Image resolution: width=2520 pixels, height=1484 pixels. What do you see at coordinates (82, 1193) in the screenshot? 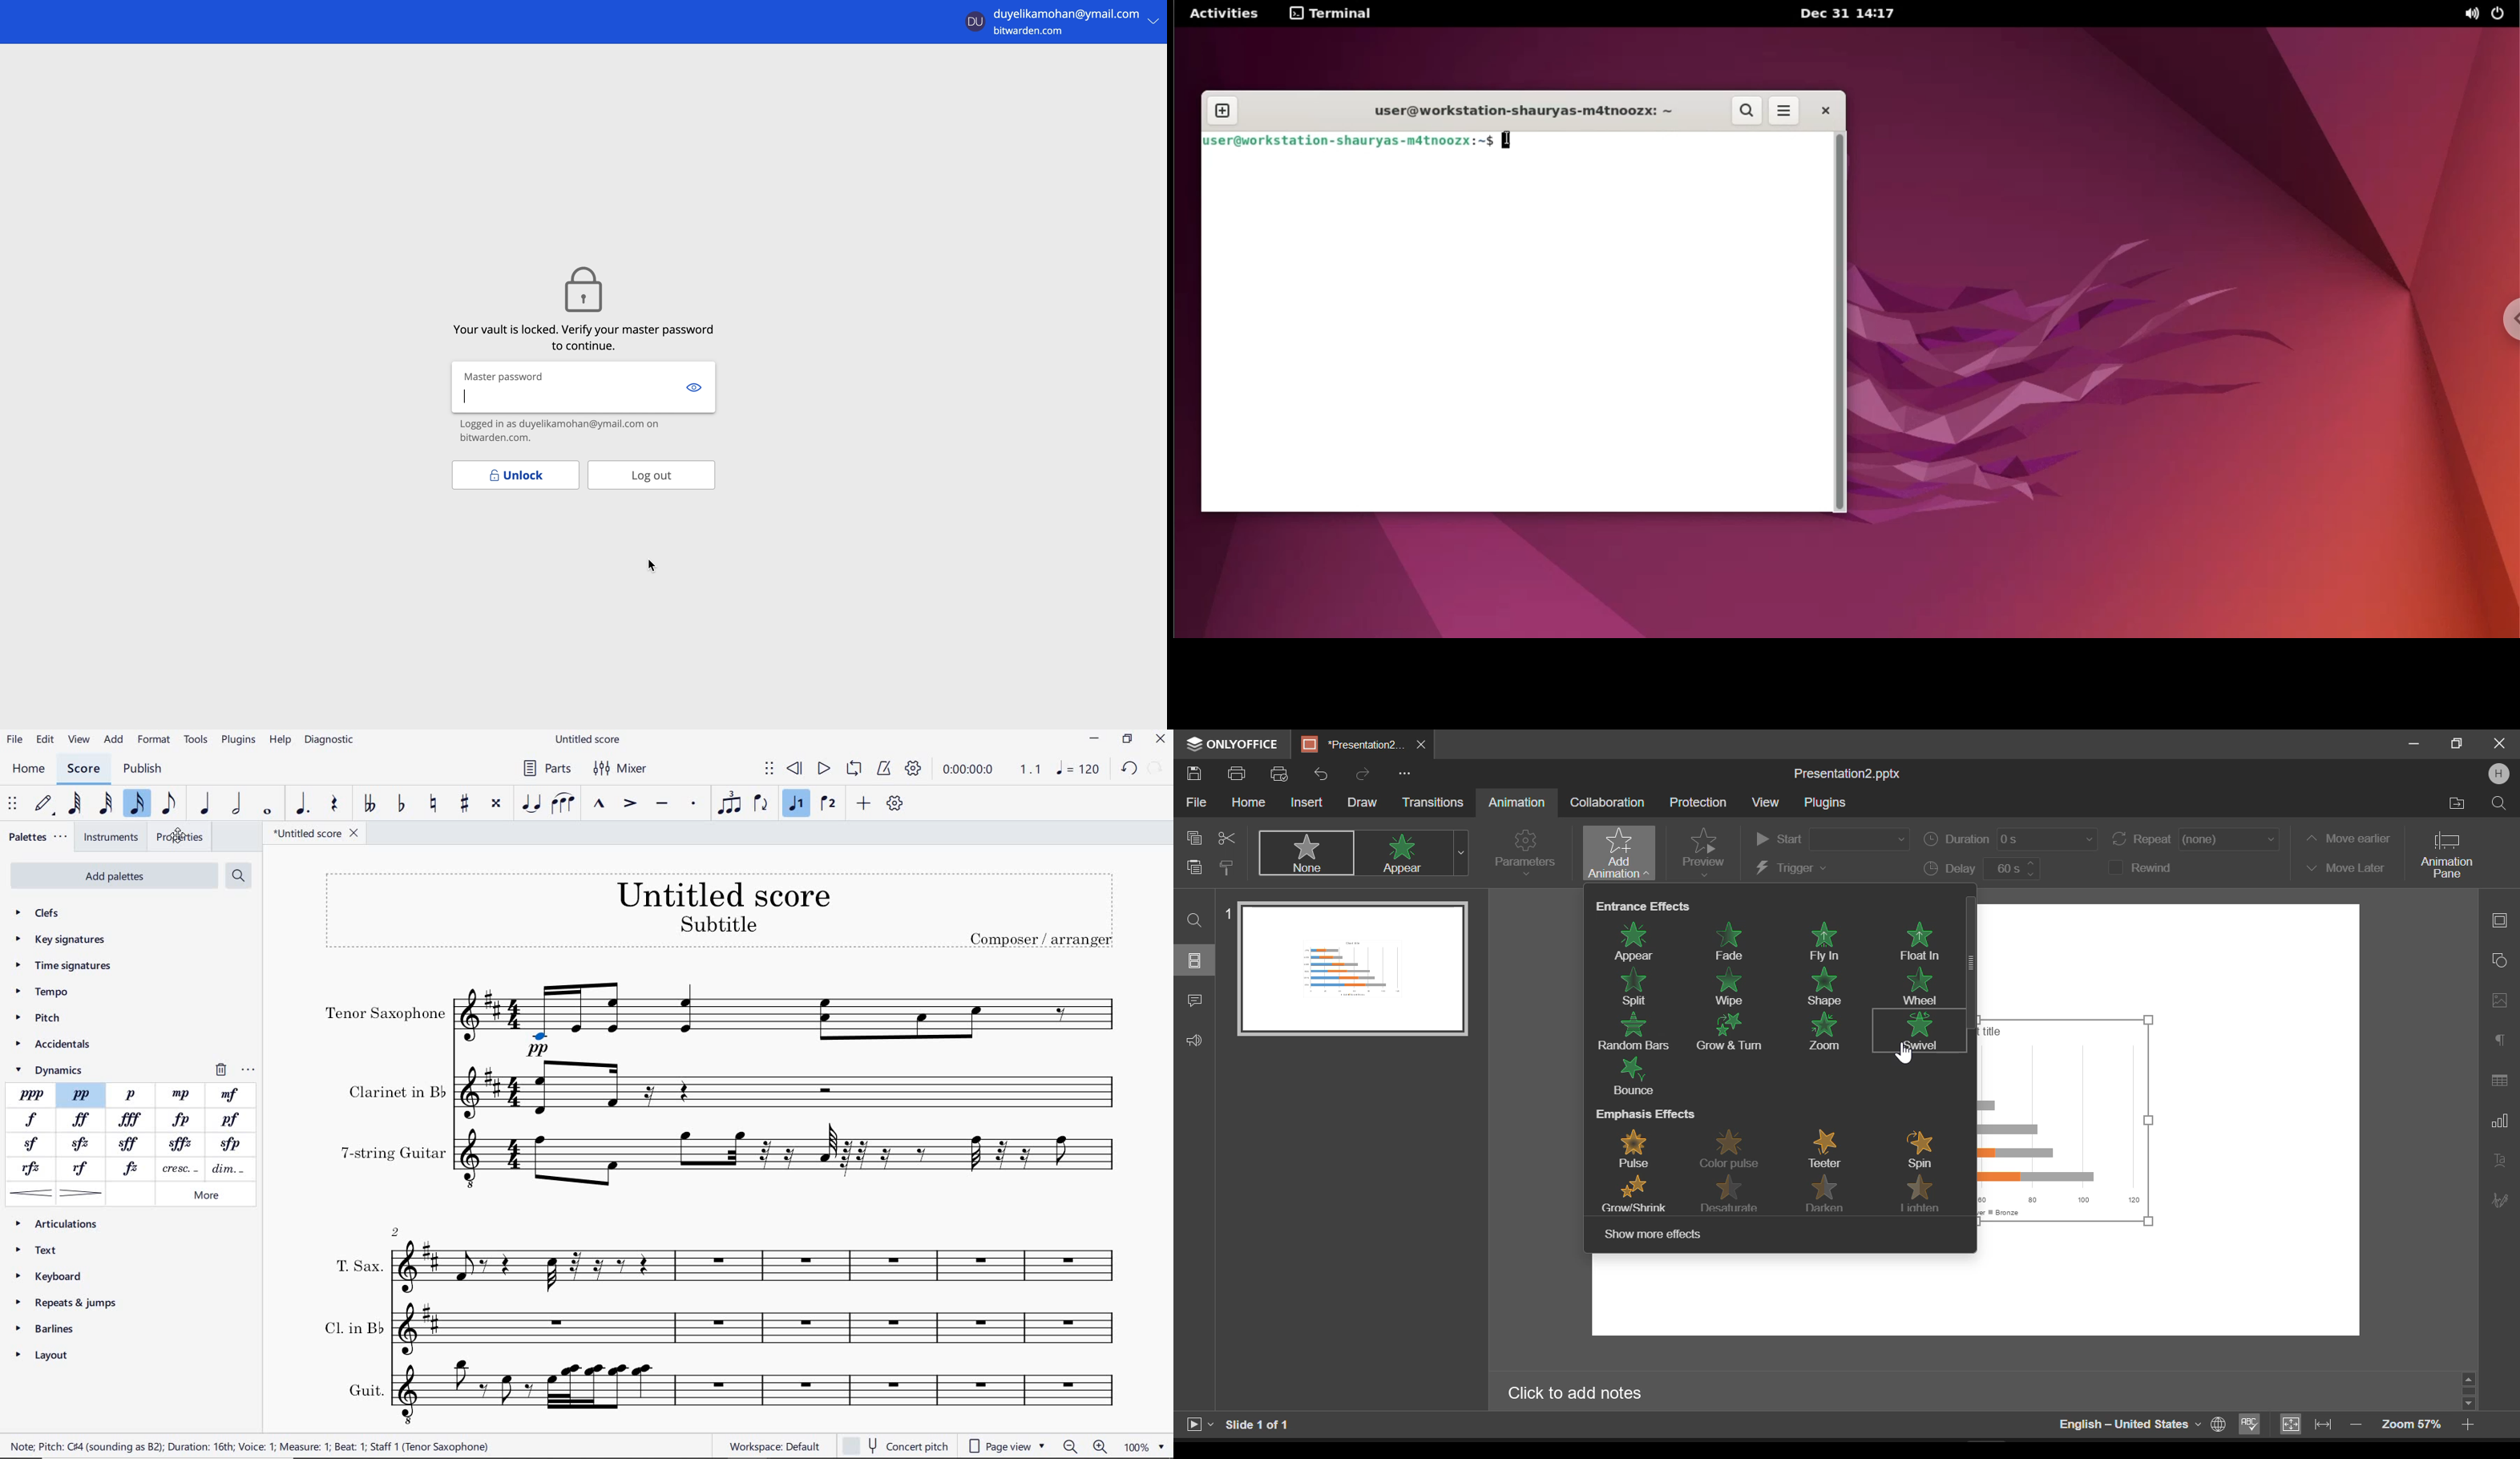
I see `DECRESENDO HAIRPIN` at bounding box center [82, 1193].